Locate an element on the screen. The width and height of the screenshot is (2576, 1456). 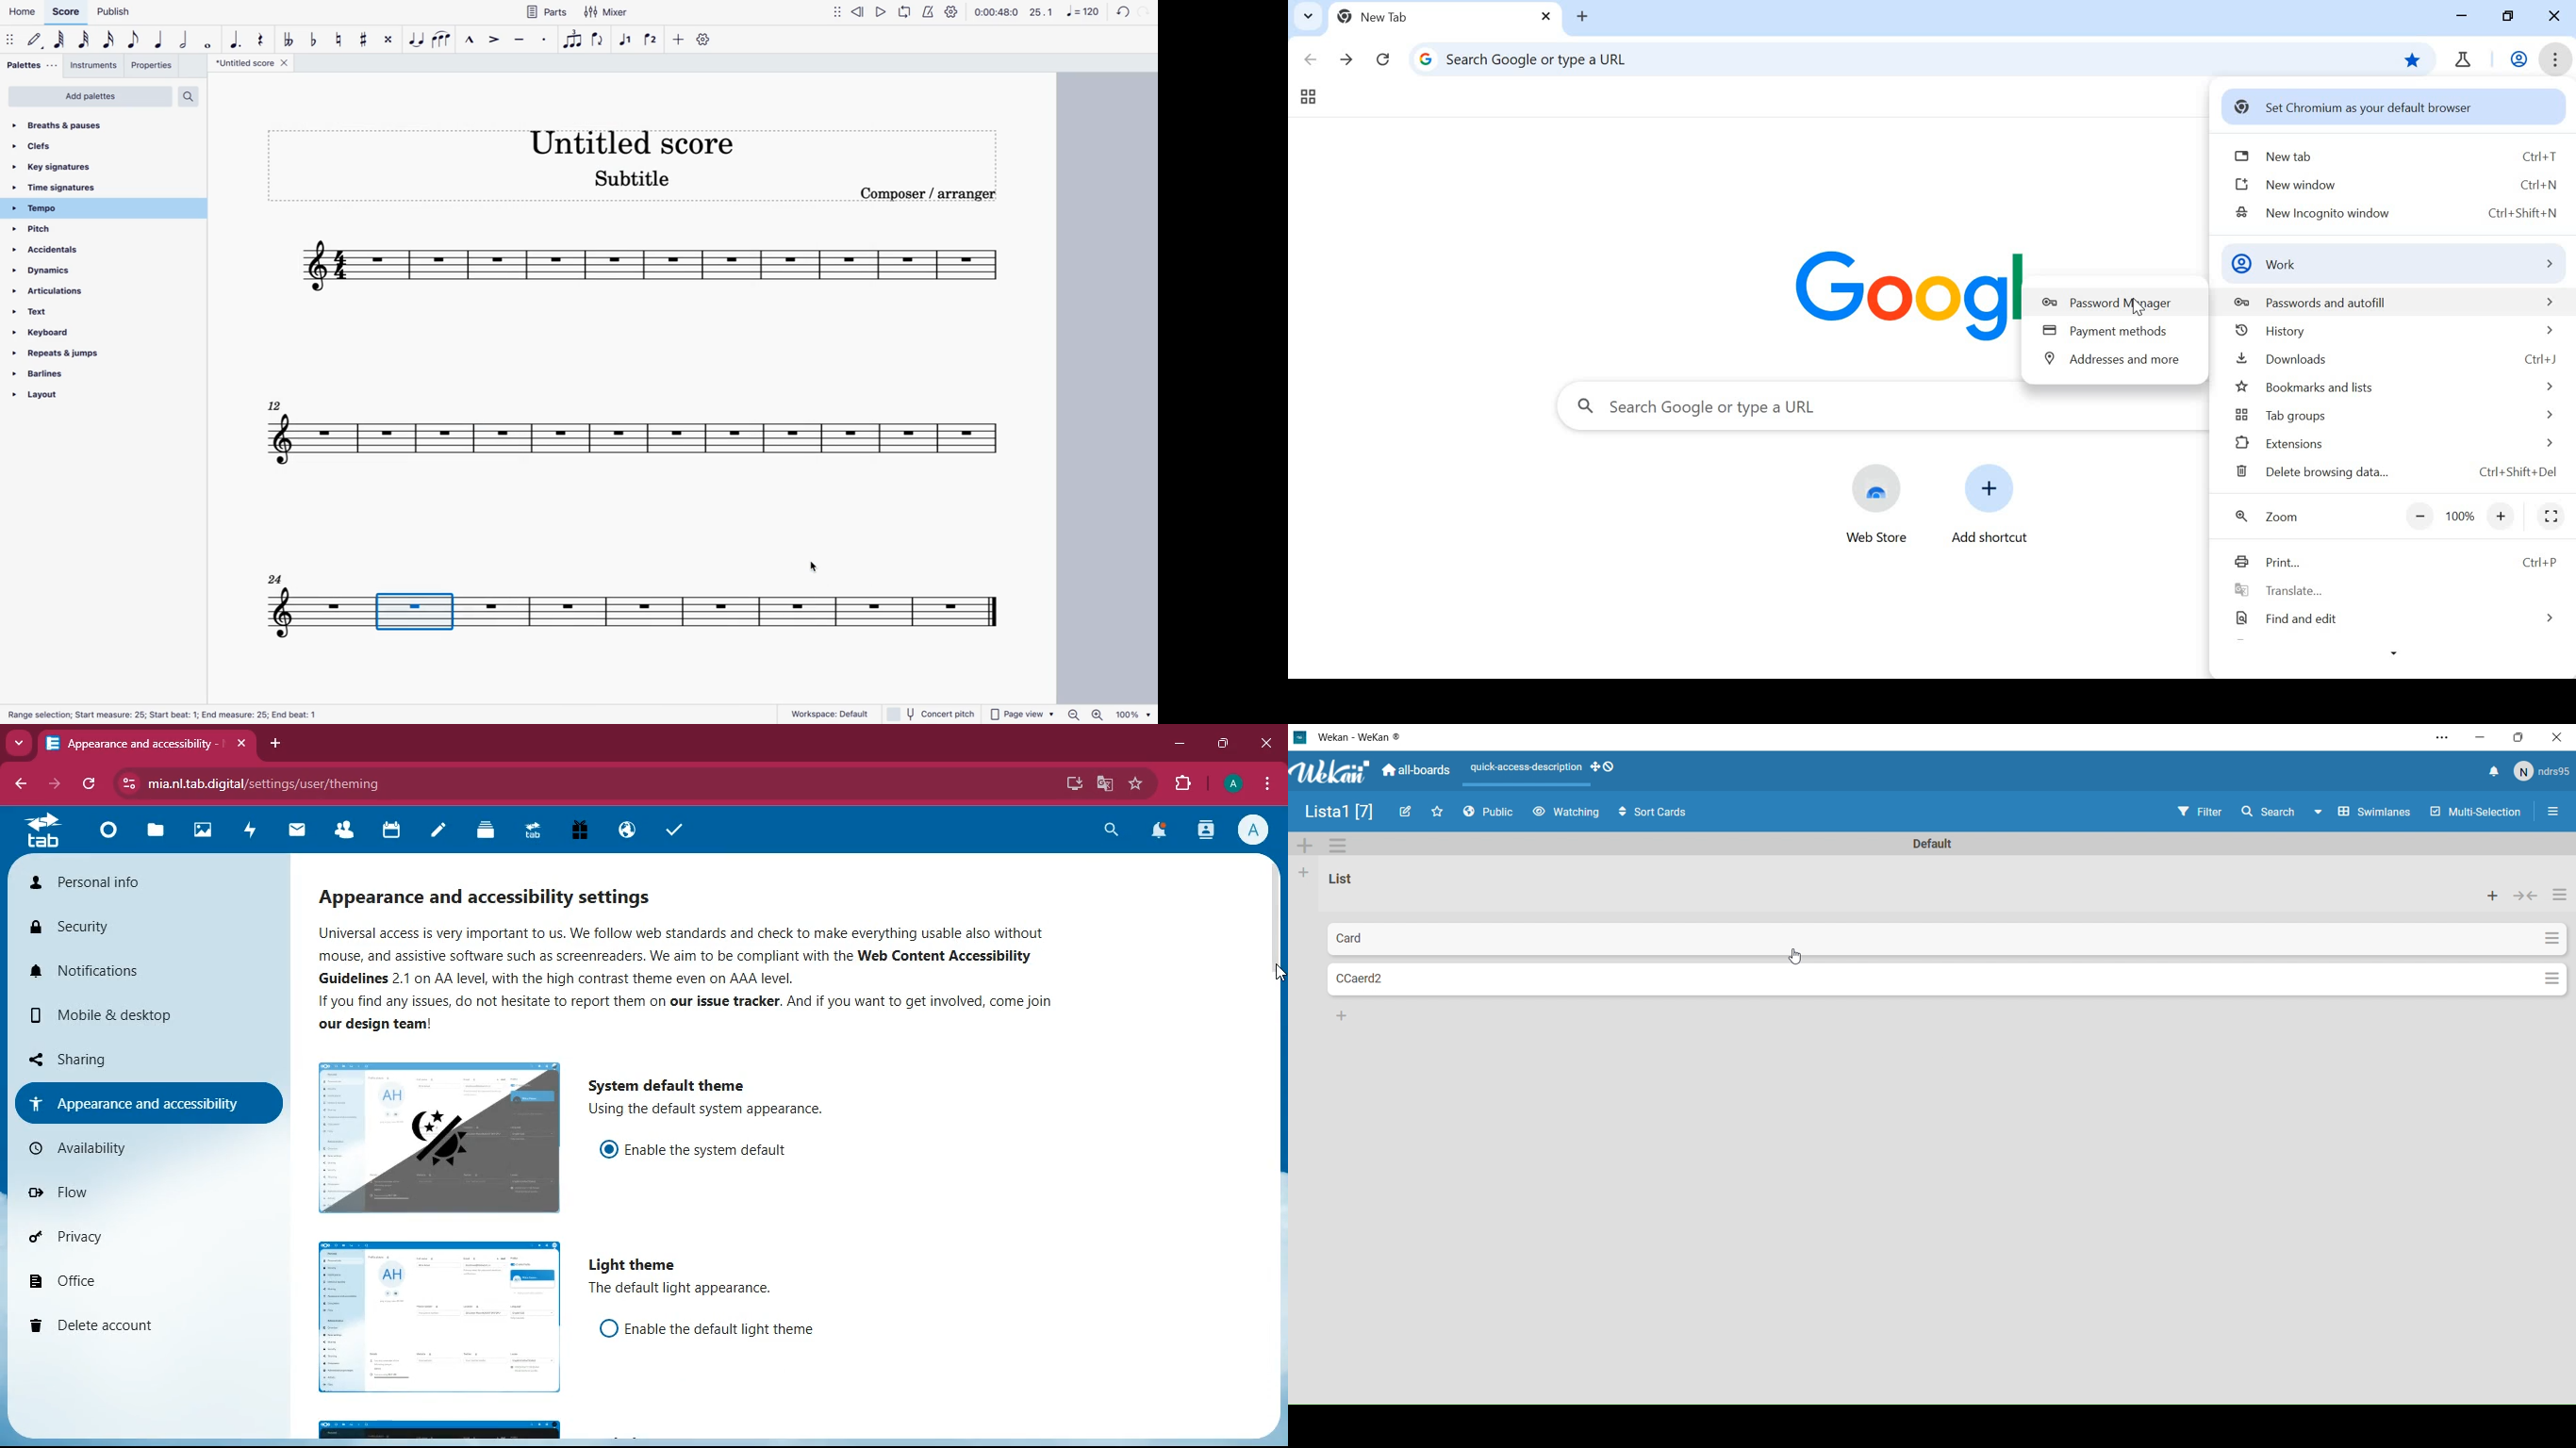
mobile is located at coordinates (118, 1015).